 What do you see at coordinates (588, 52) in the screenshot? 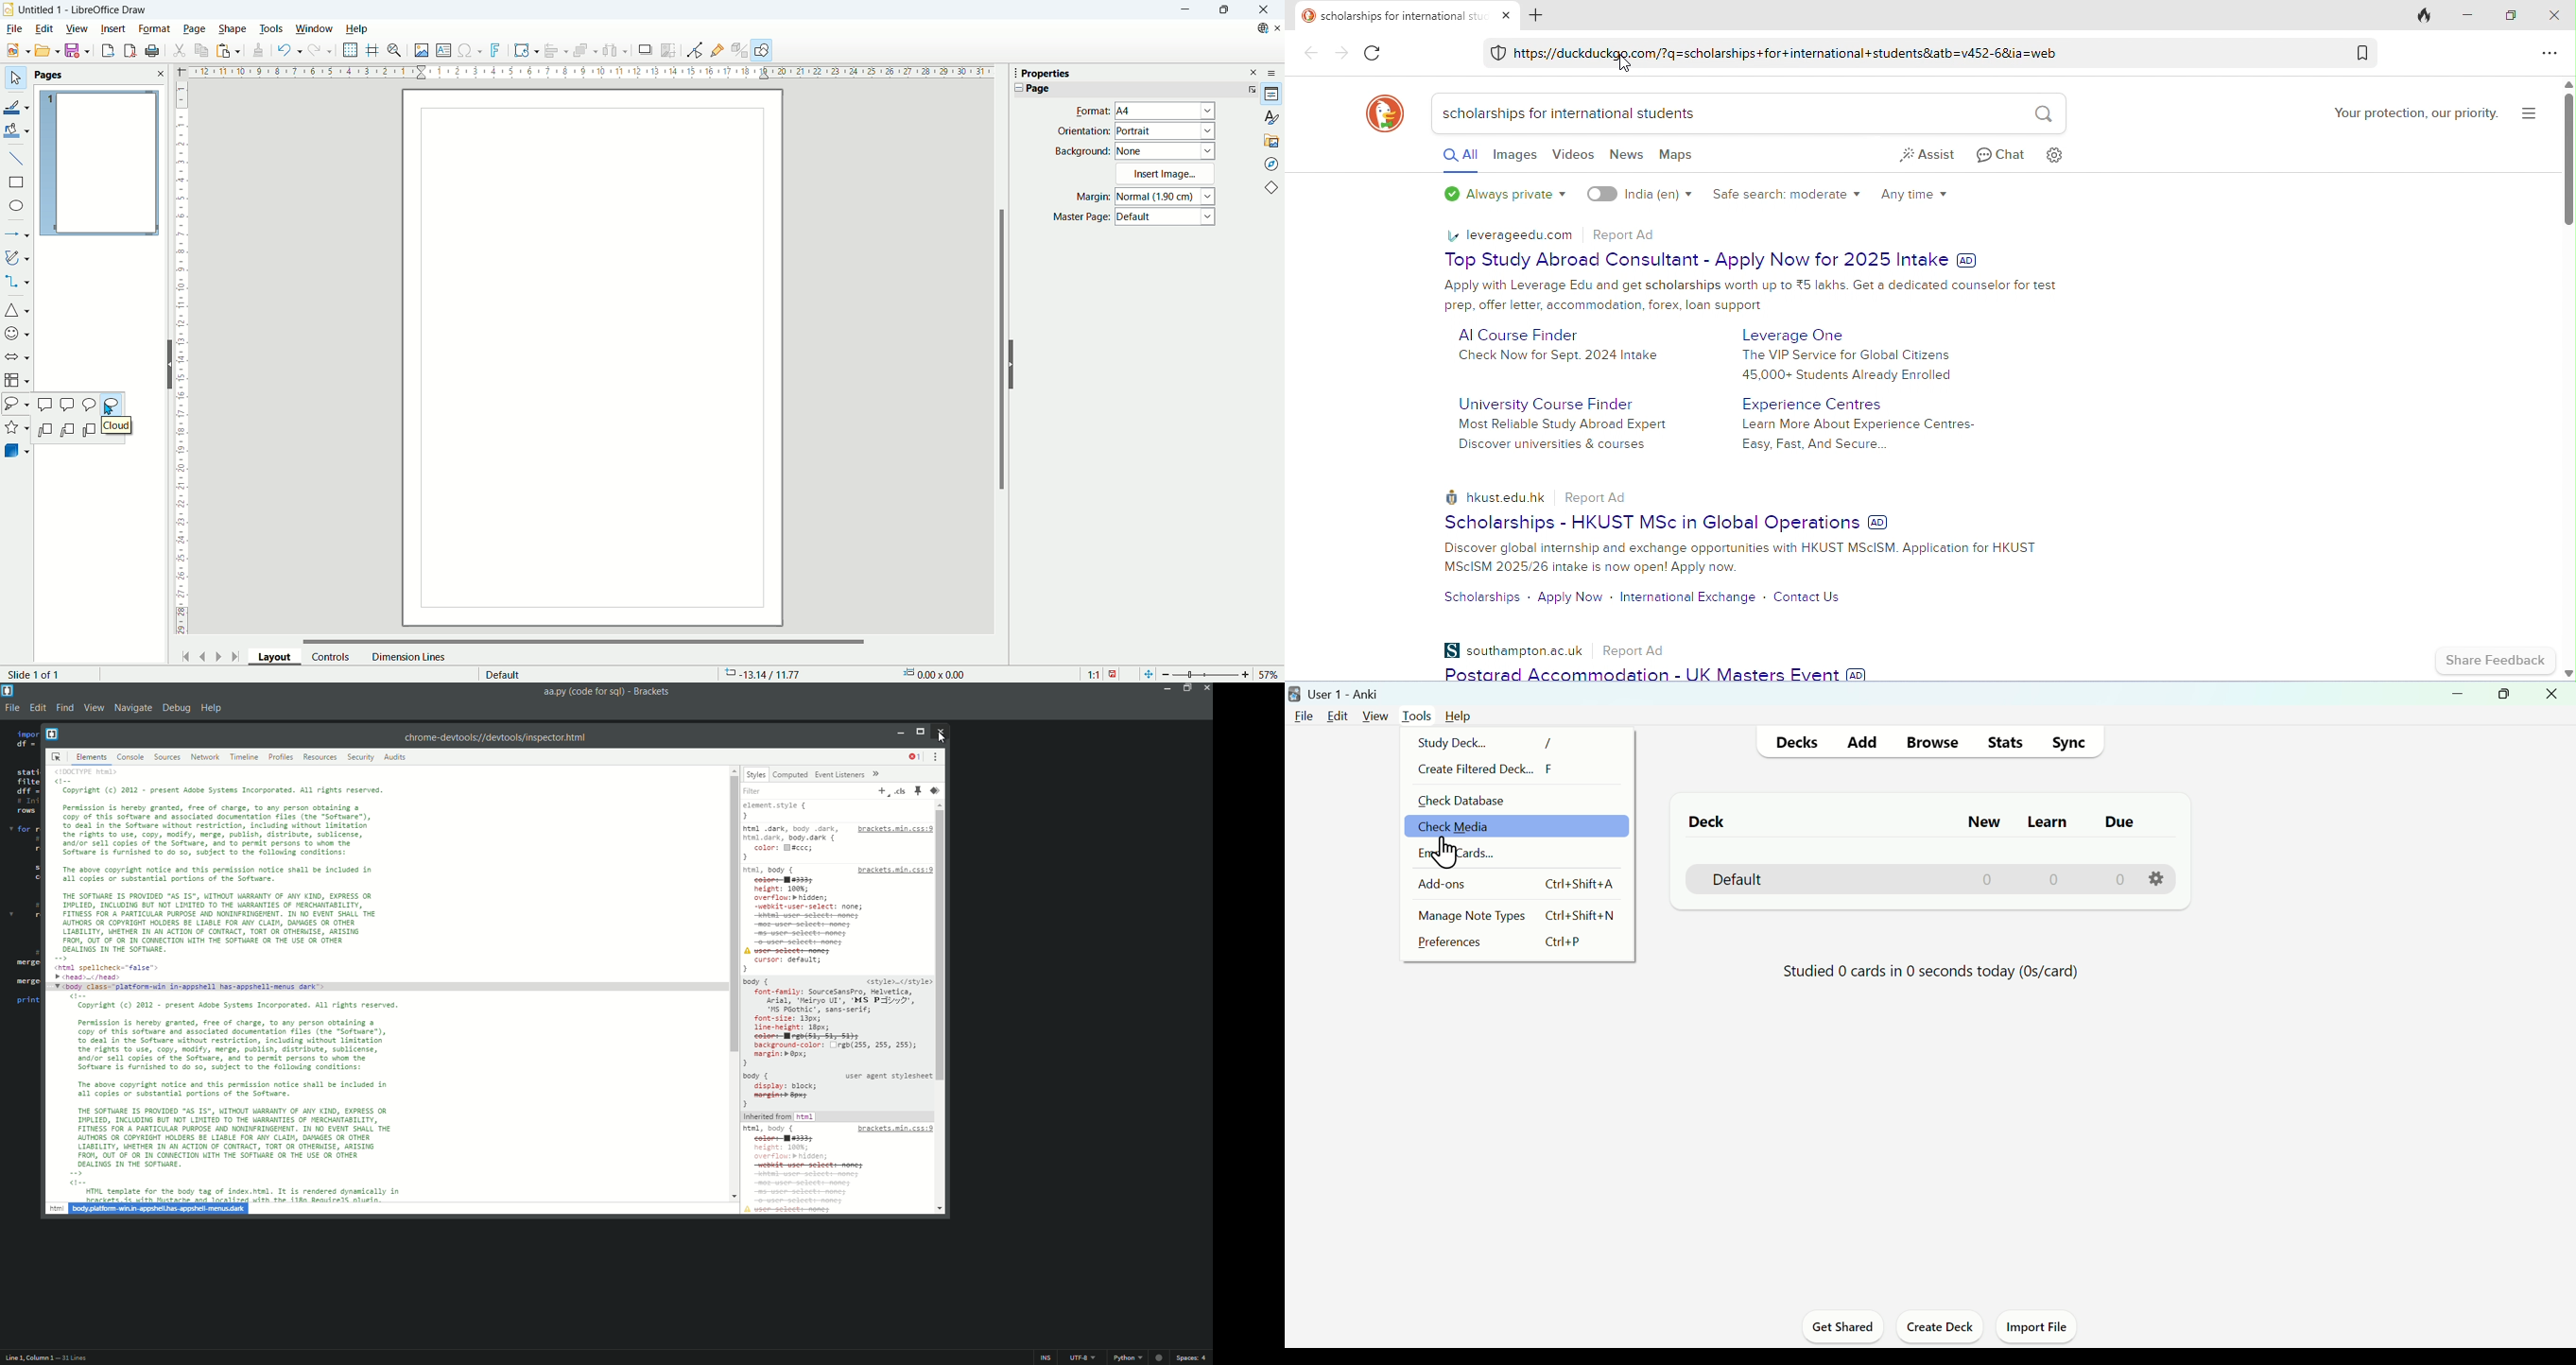
I see `arrange` at bounding box center [588, 52].